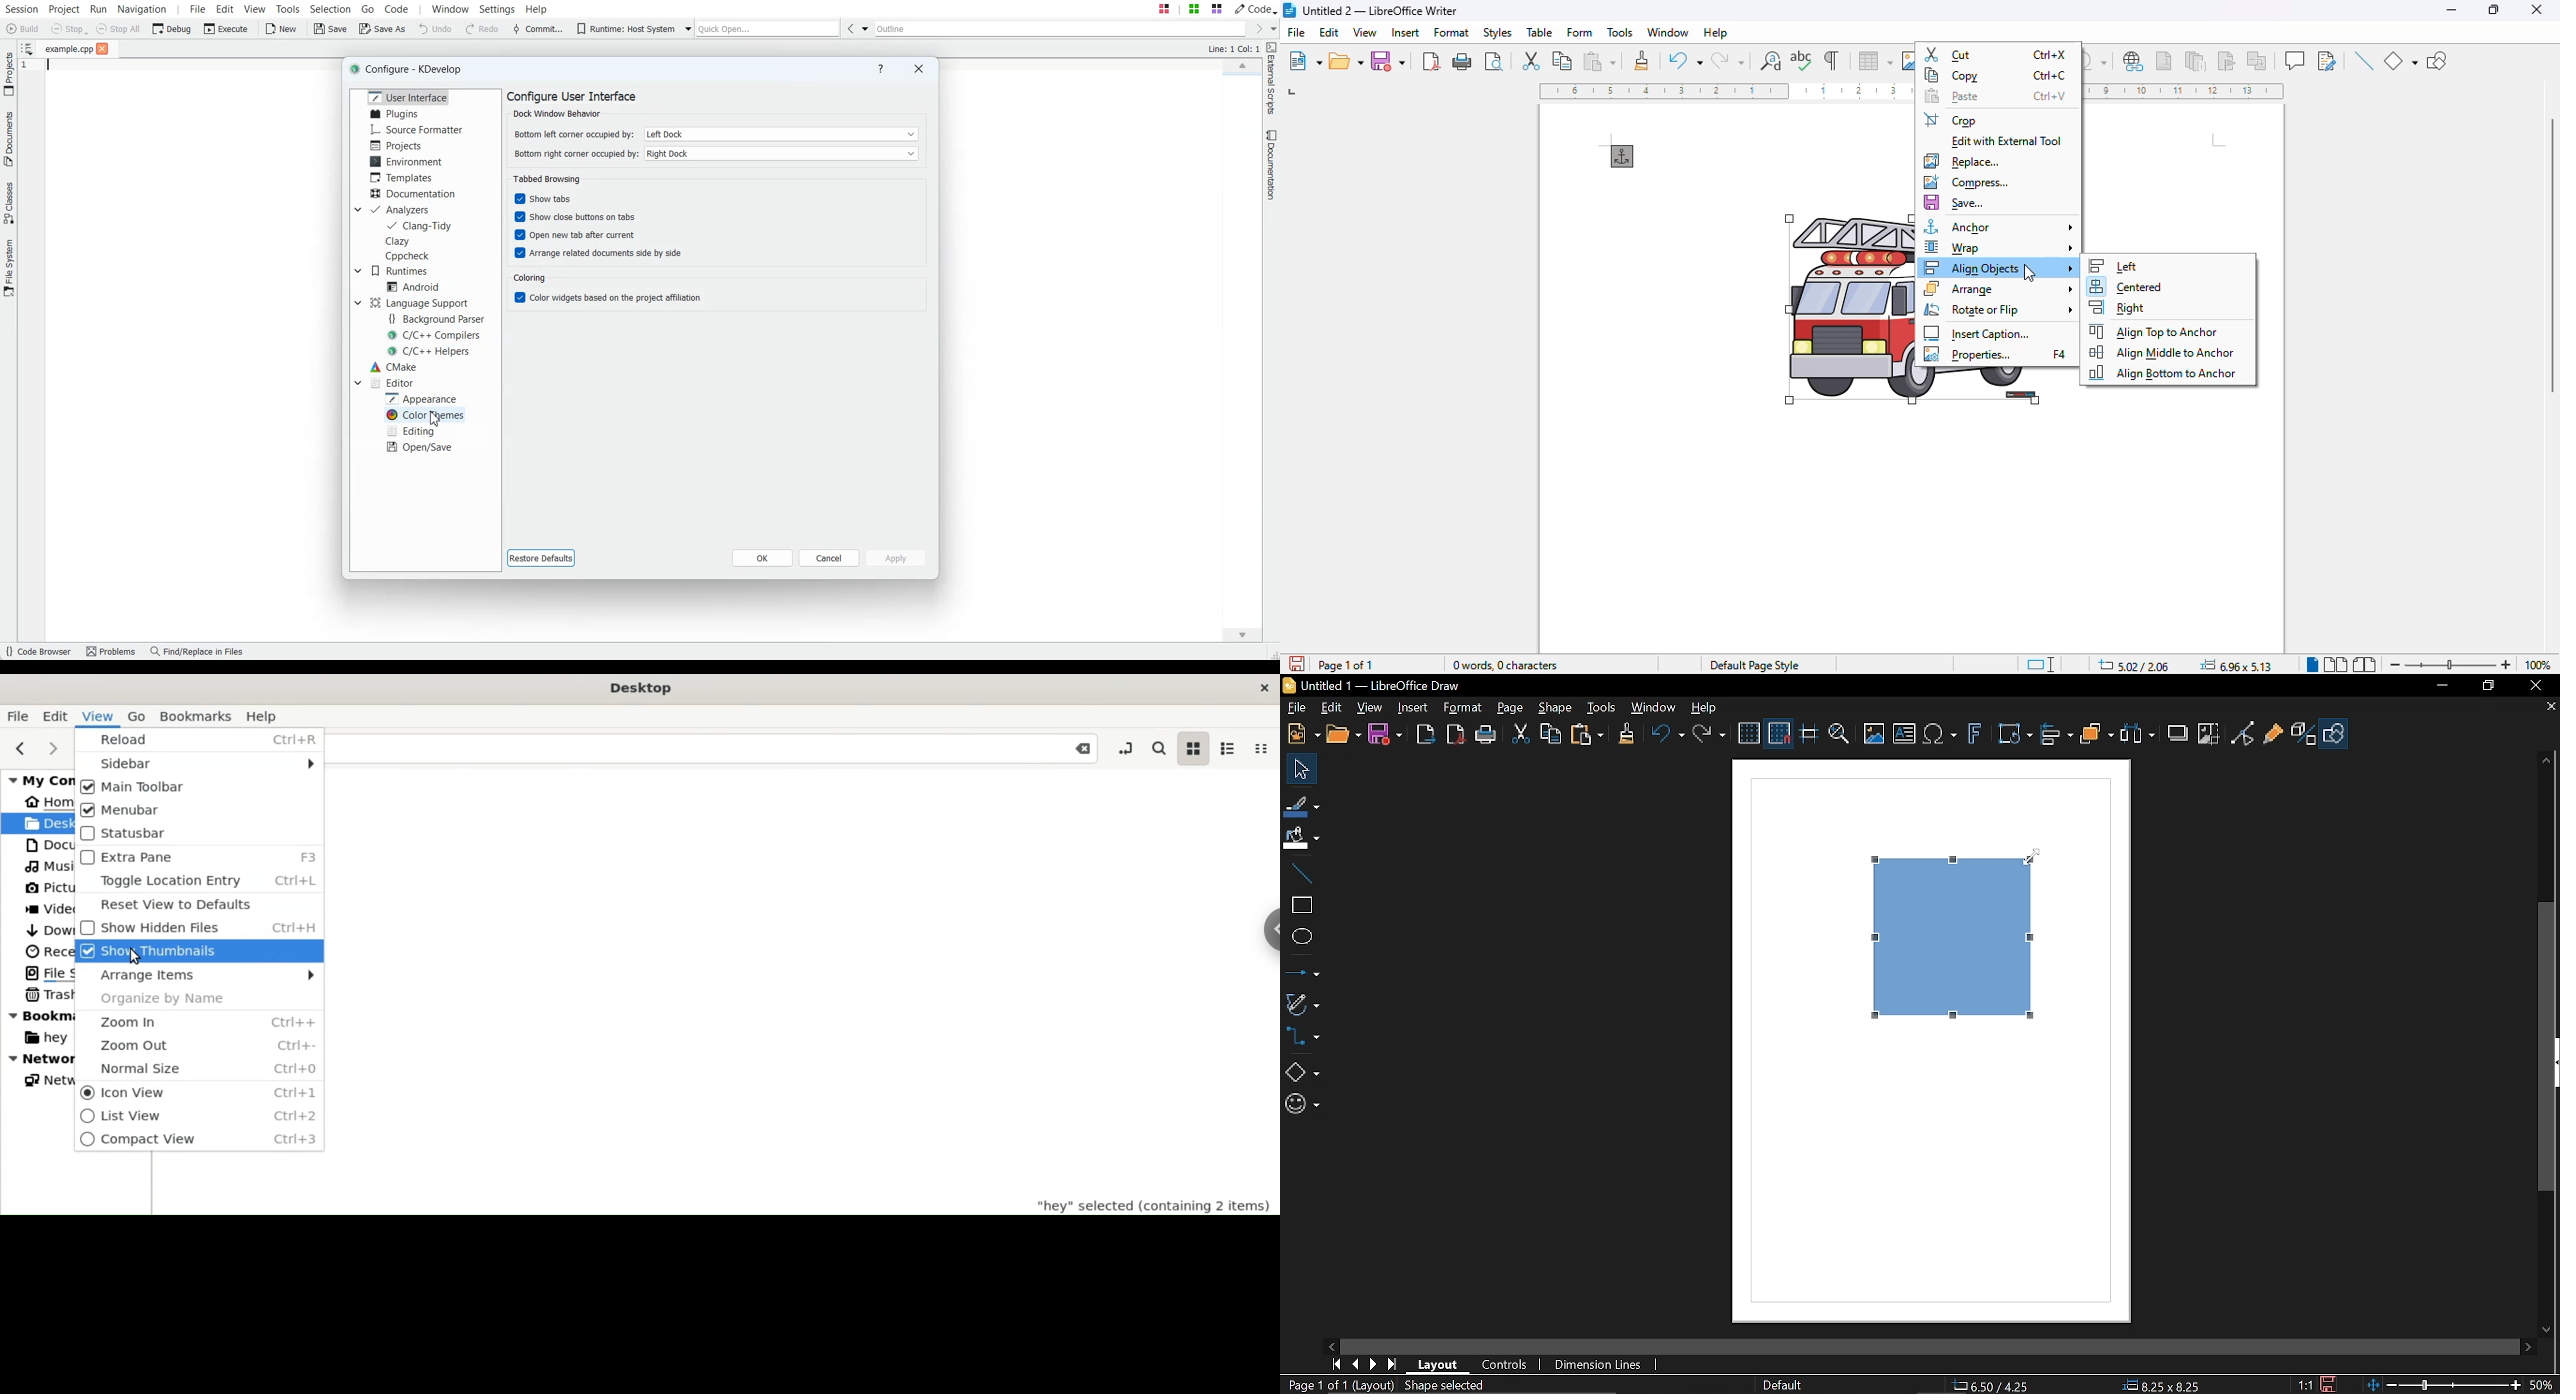 This screenshot has height=1400, width=2576. What do you see at coordinates (1463, 62) in the screenshot?
I see `print` at bounding box center [1463, 62].